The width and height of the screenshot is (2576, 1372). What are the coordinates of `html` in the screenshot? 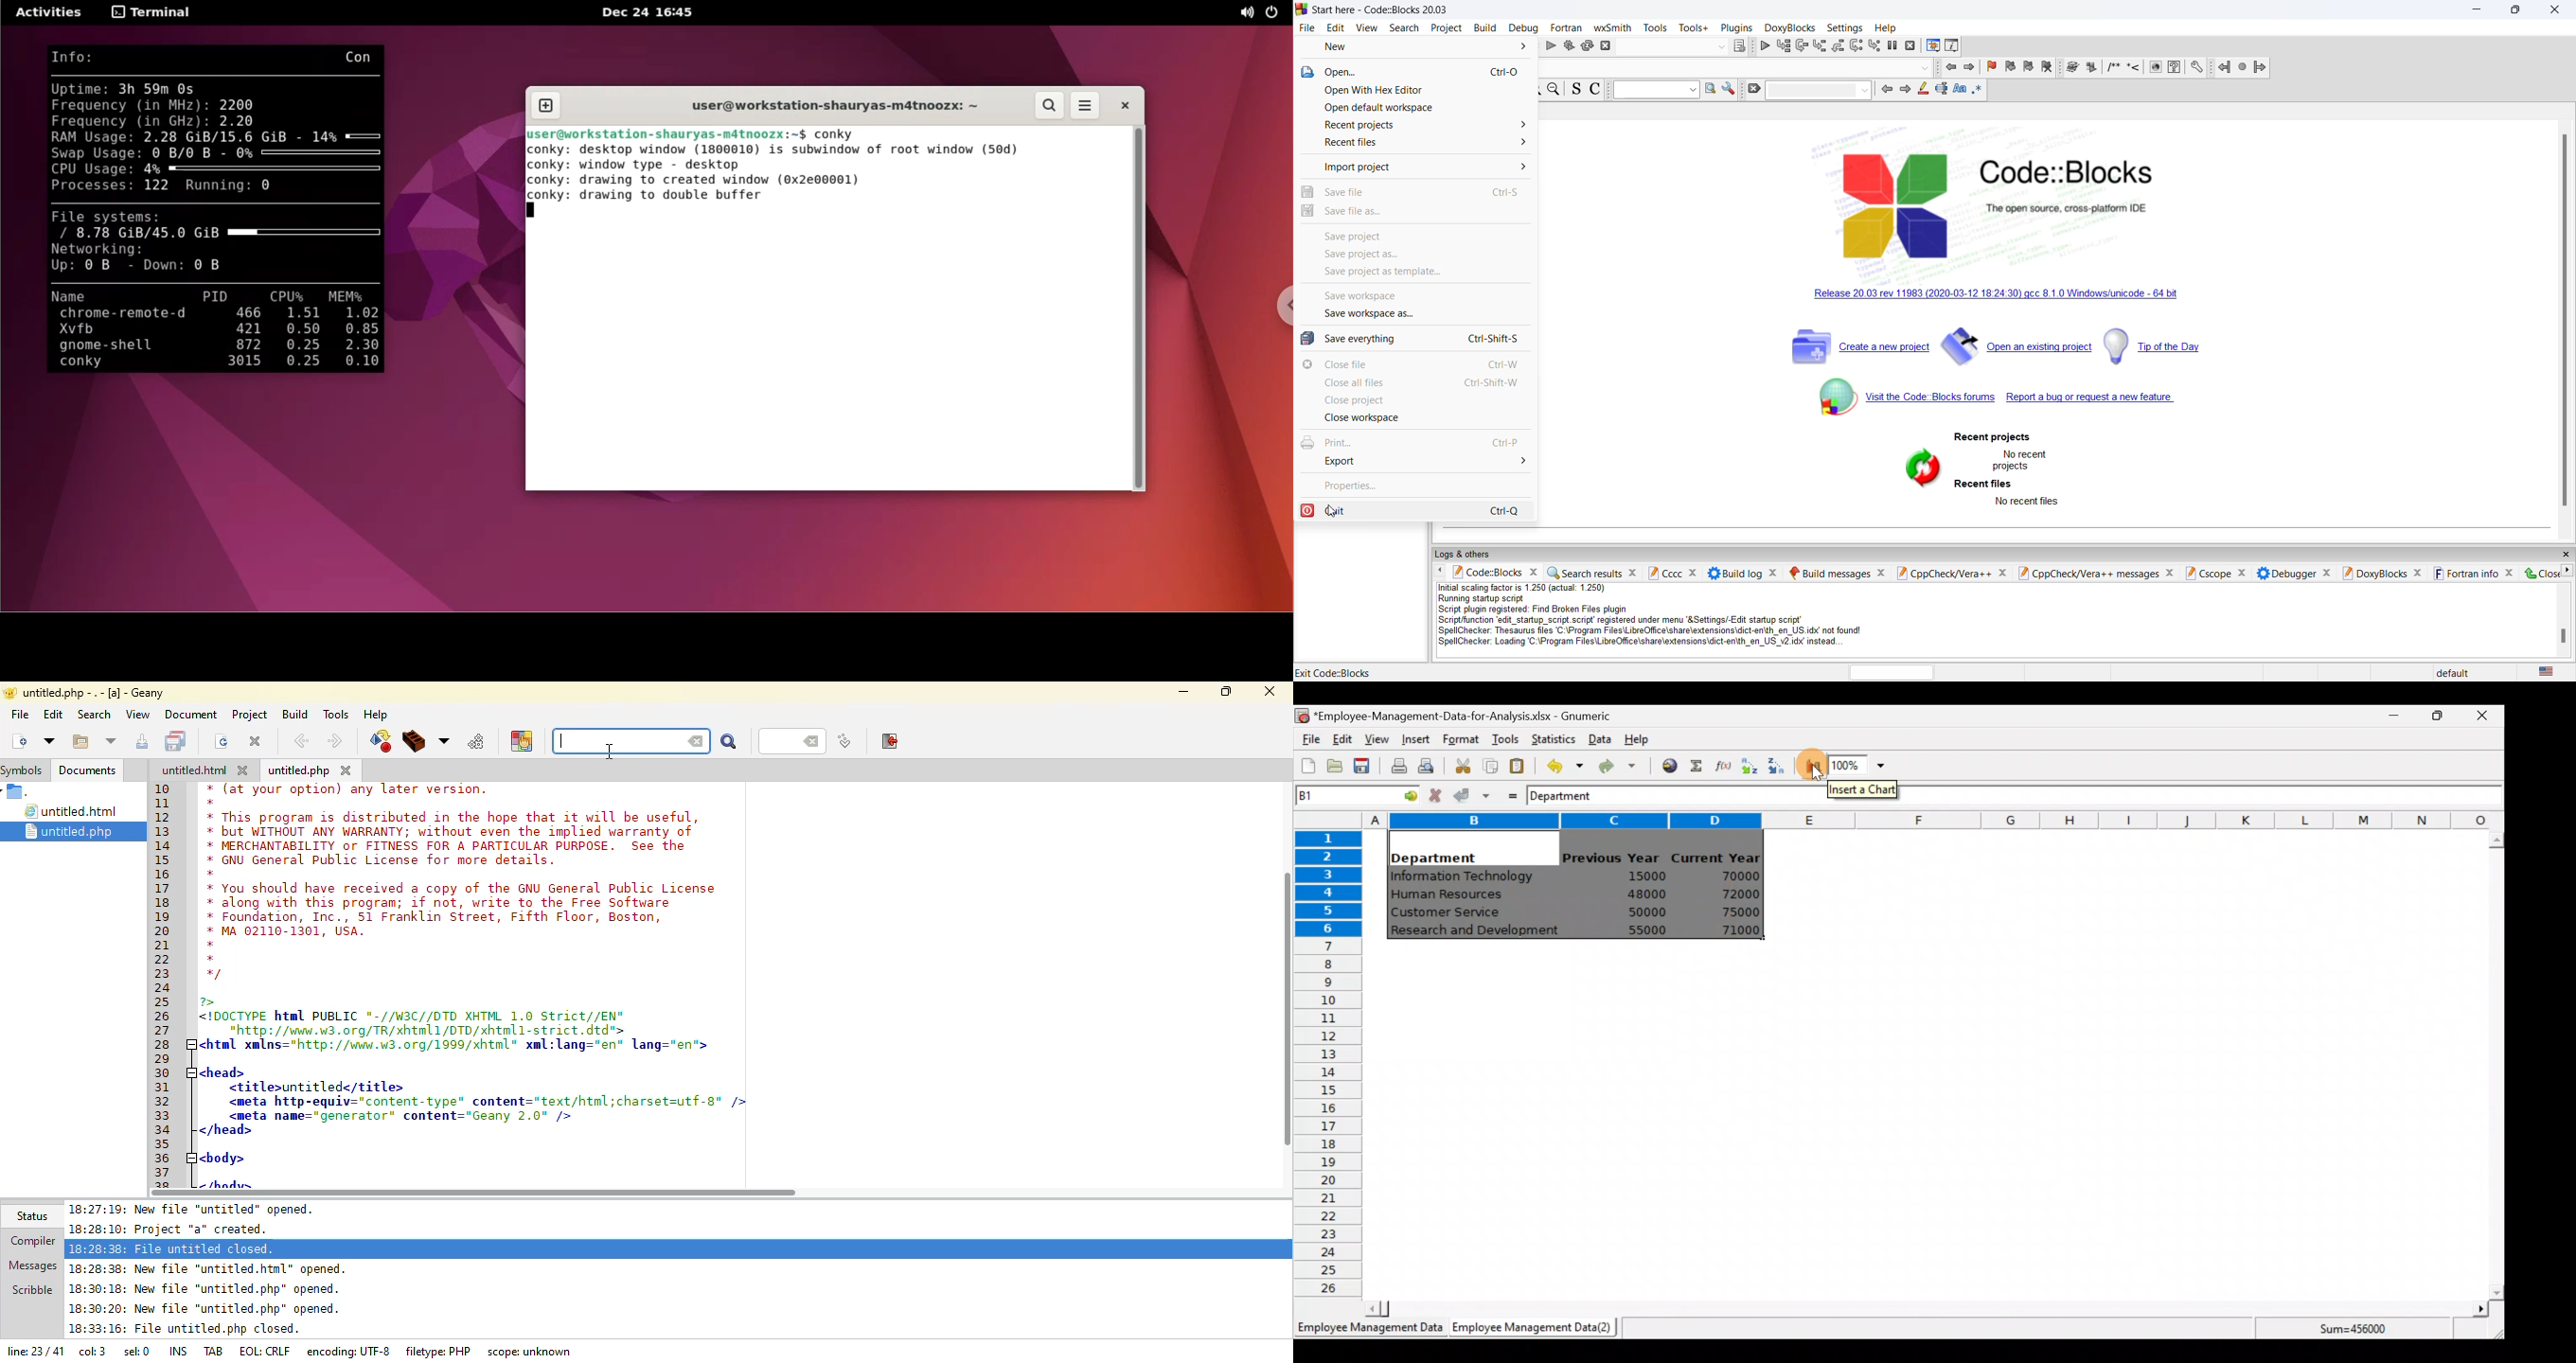 It's located at (194, 770).